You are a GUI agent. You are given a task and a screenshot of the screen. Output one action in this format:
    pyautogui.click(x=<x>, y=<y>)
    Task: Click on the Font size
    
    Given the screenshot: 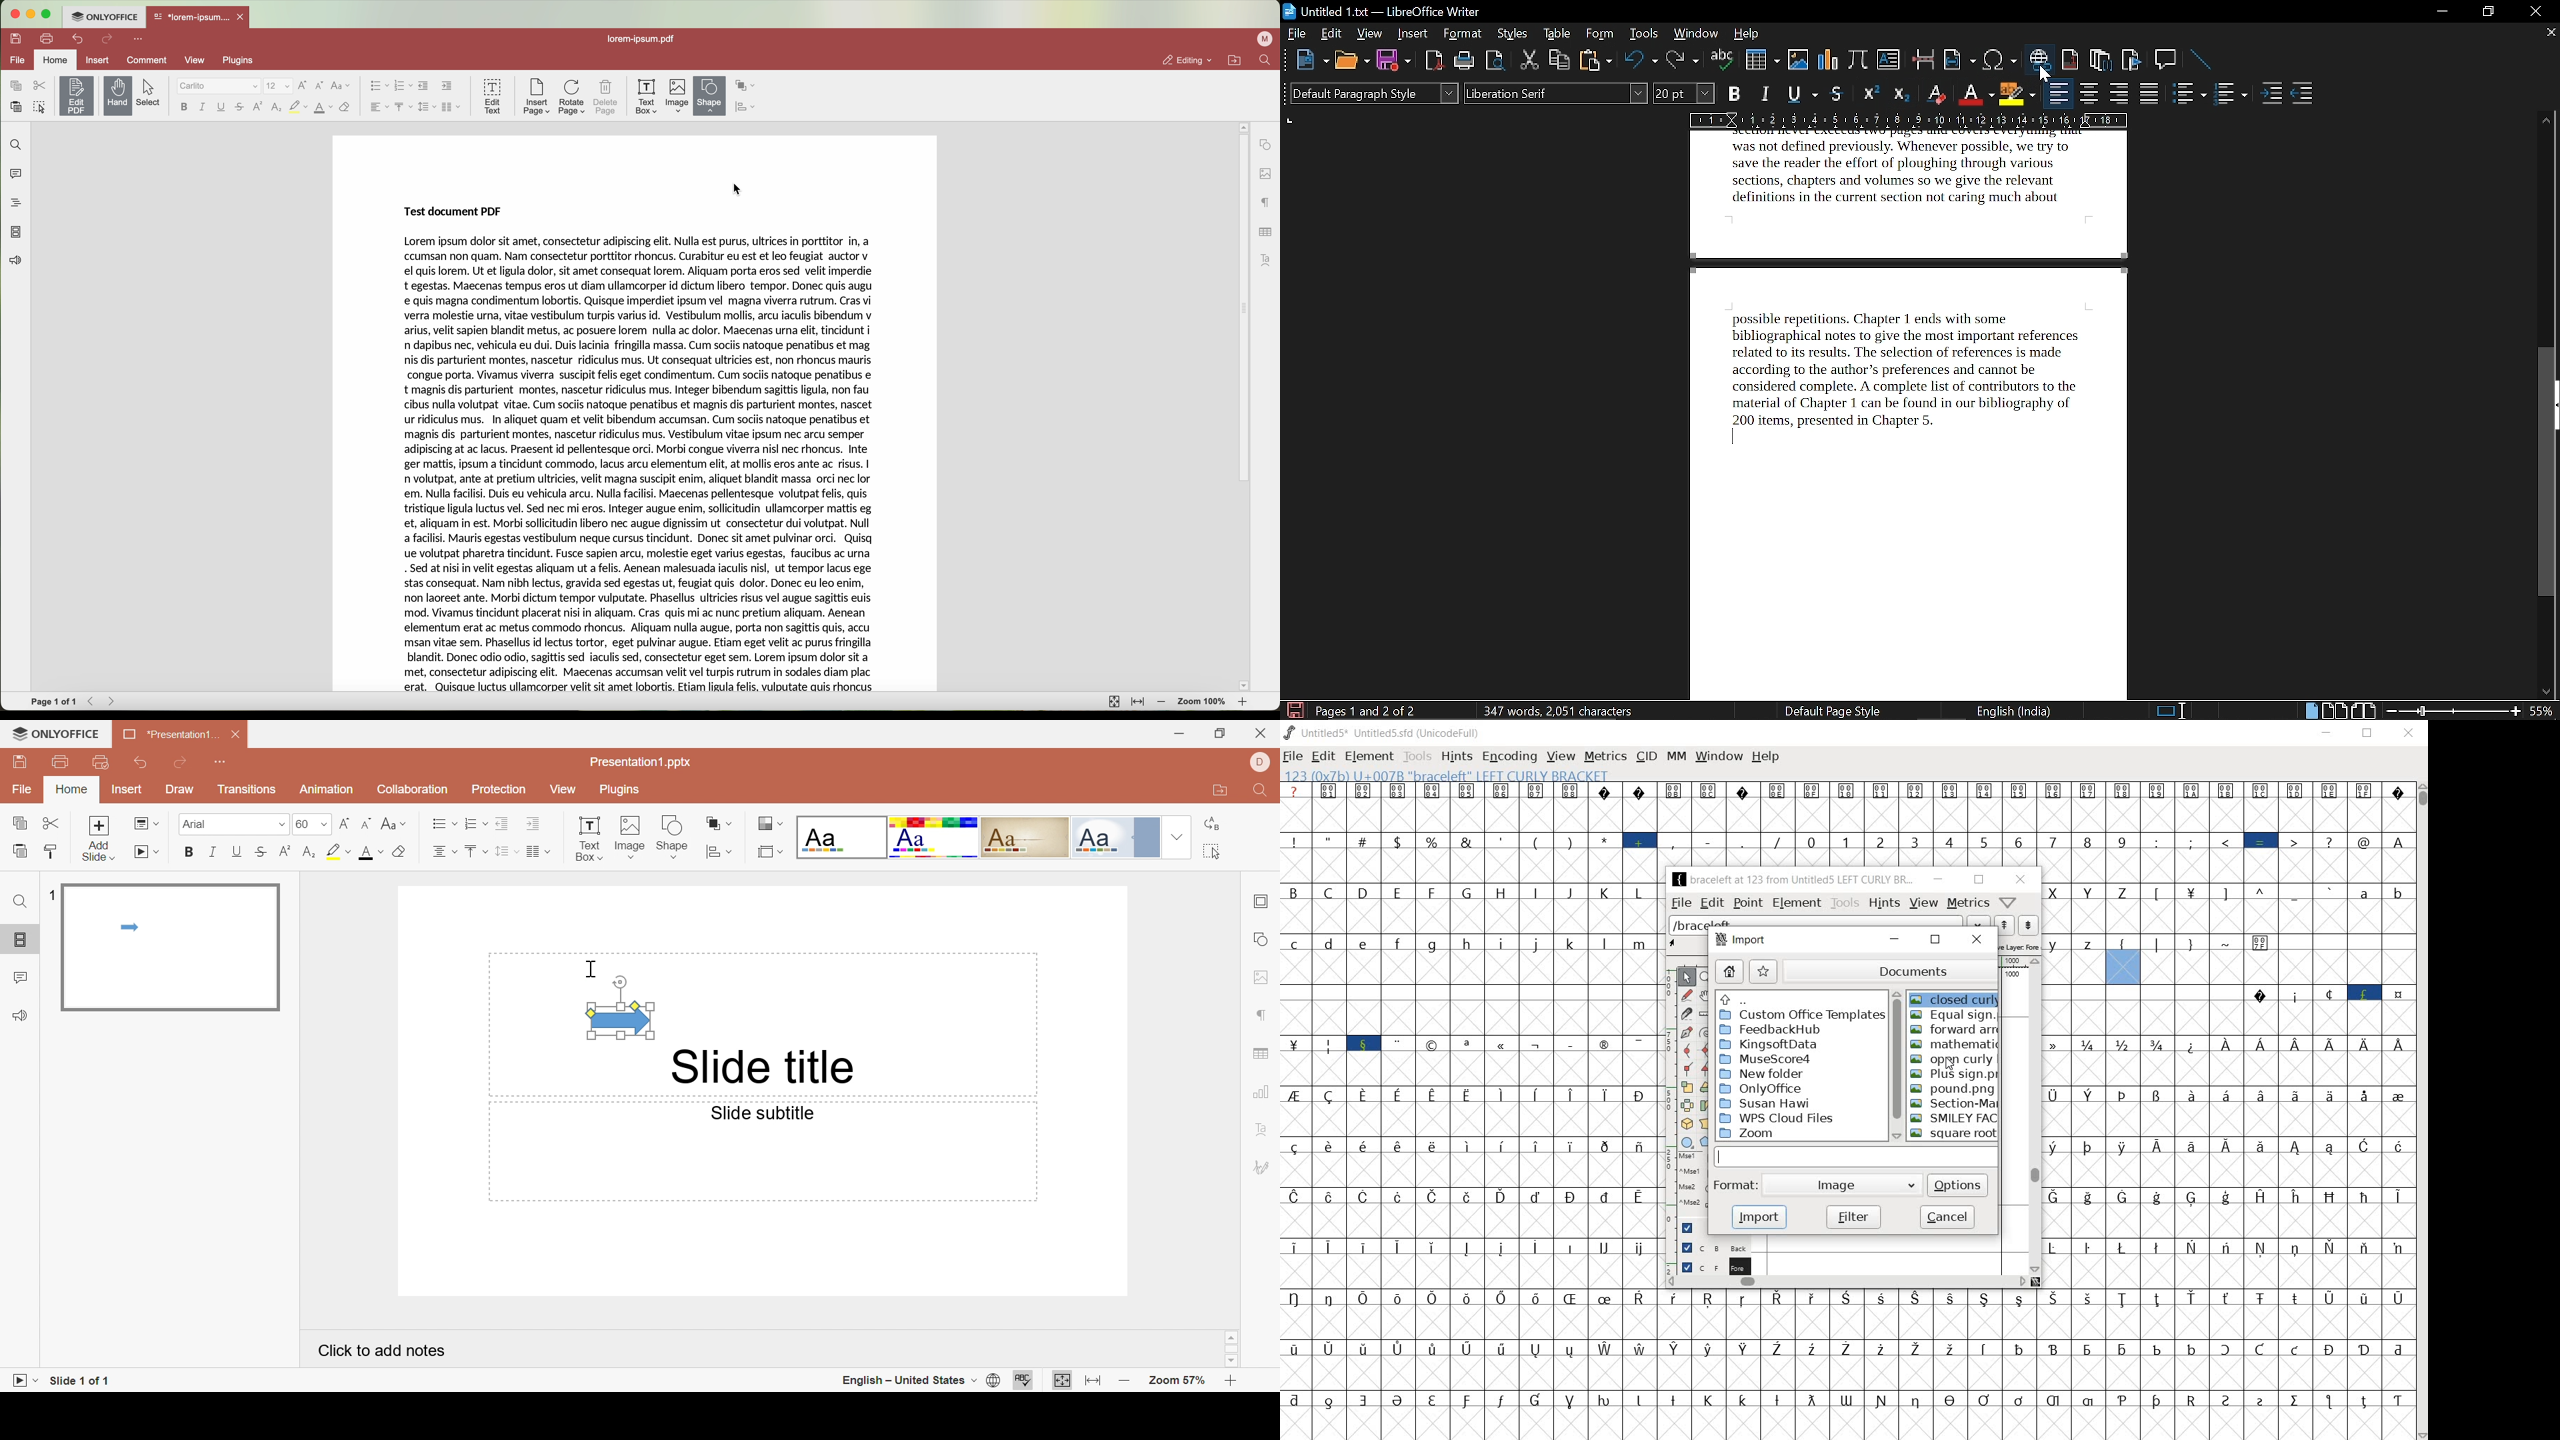 What is the action you would take?
    pyautogui.click(x=313, y=824)
    